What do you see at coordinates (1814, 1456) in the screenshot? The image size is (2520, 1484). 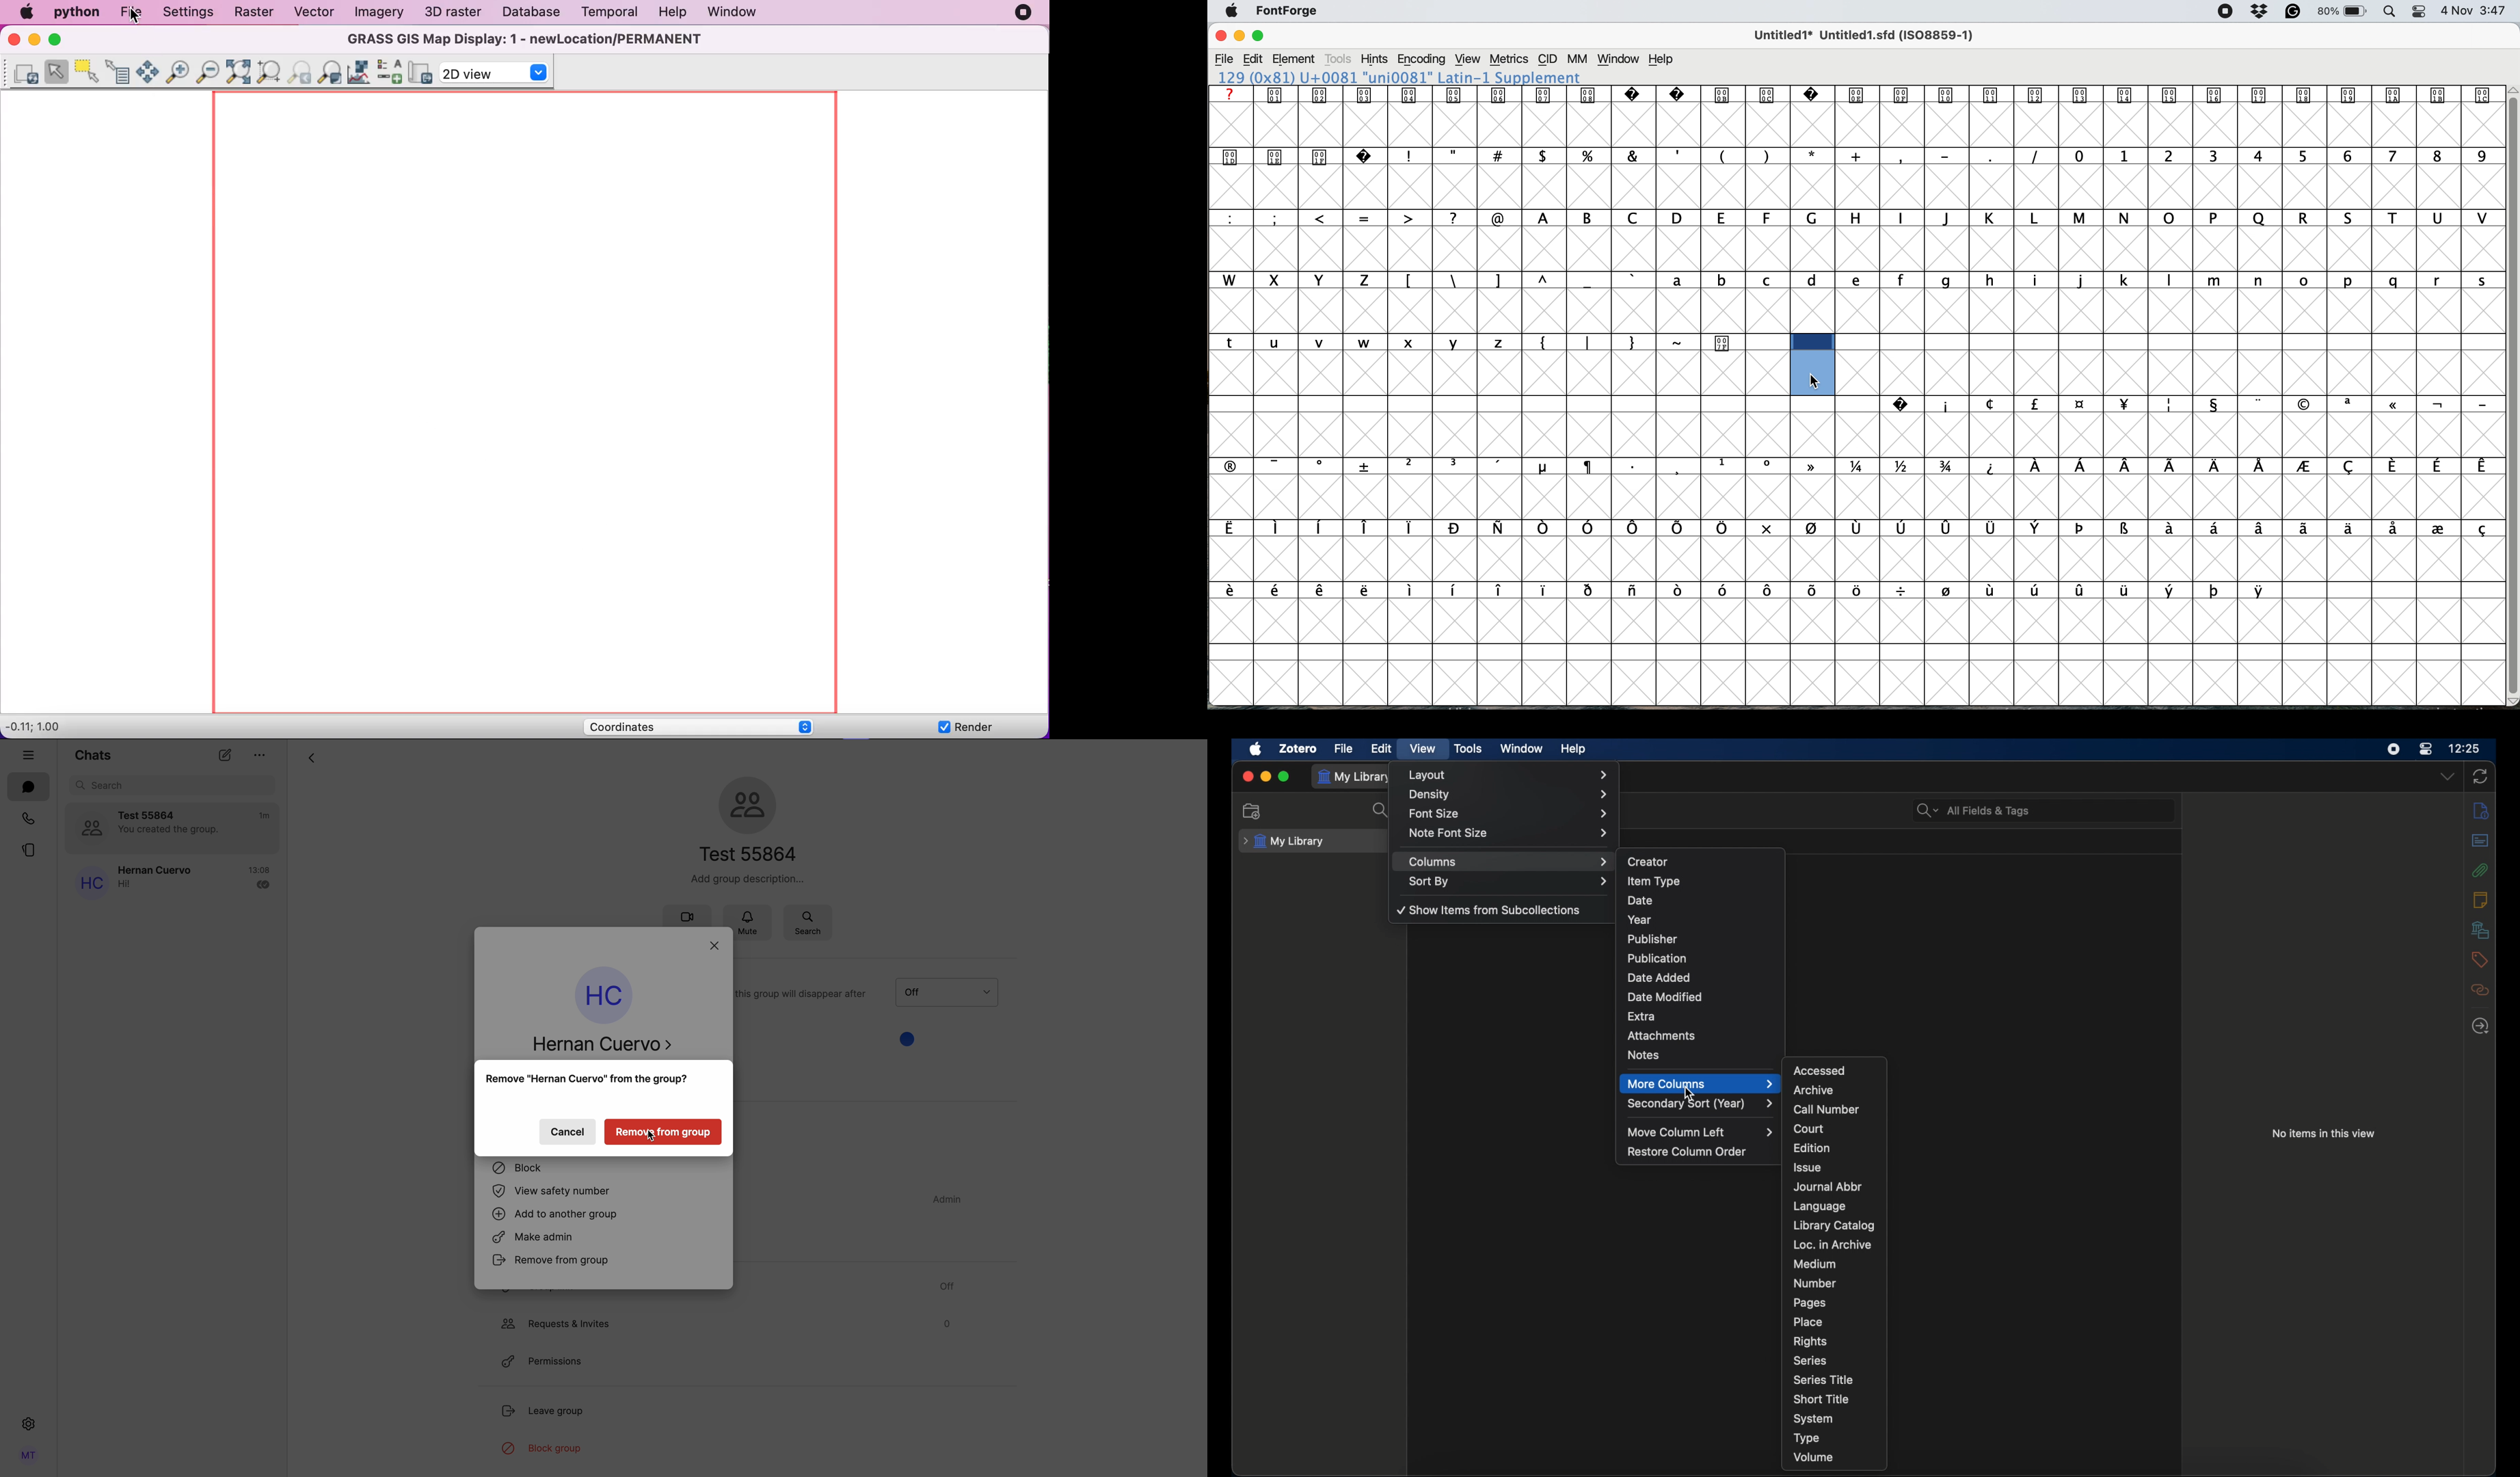 I see `volume` at bounding box center [1814, 1456].